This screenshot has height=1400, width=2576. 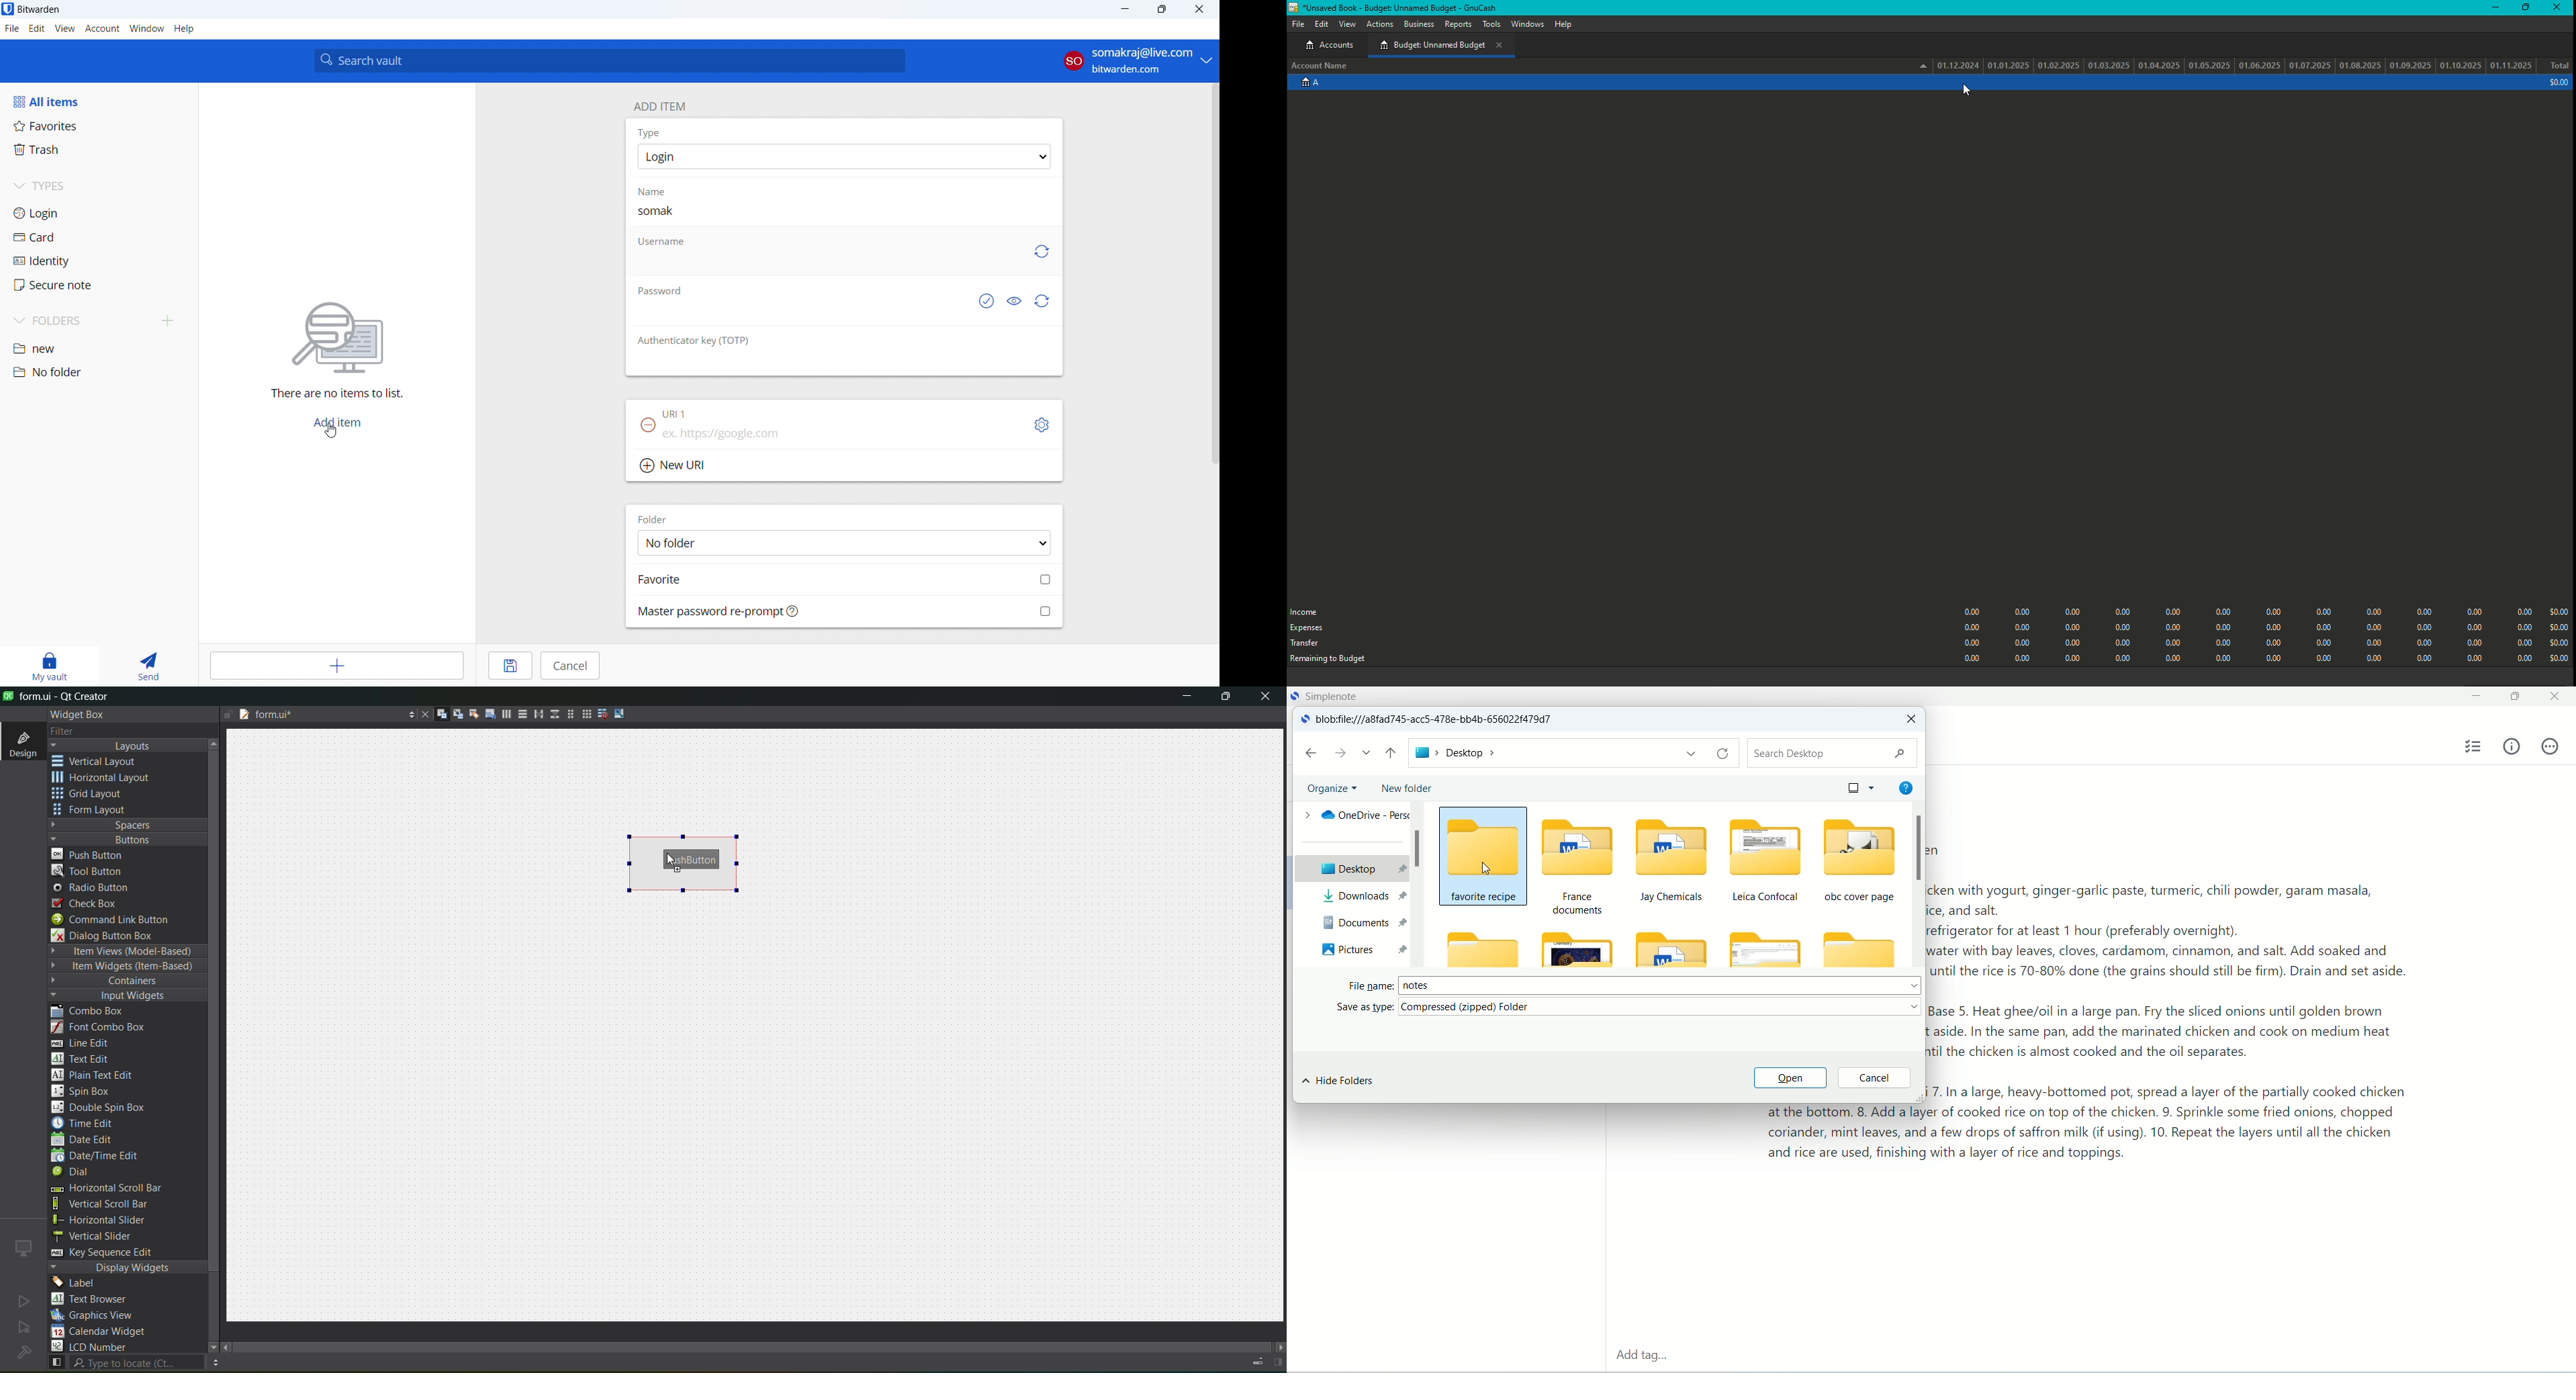 What do you see at coordinates (1910, 720) in the screenshot?
I see `close` at bounding box center [1910, 720].